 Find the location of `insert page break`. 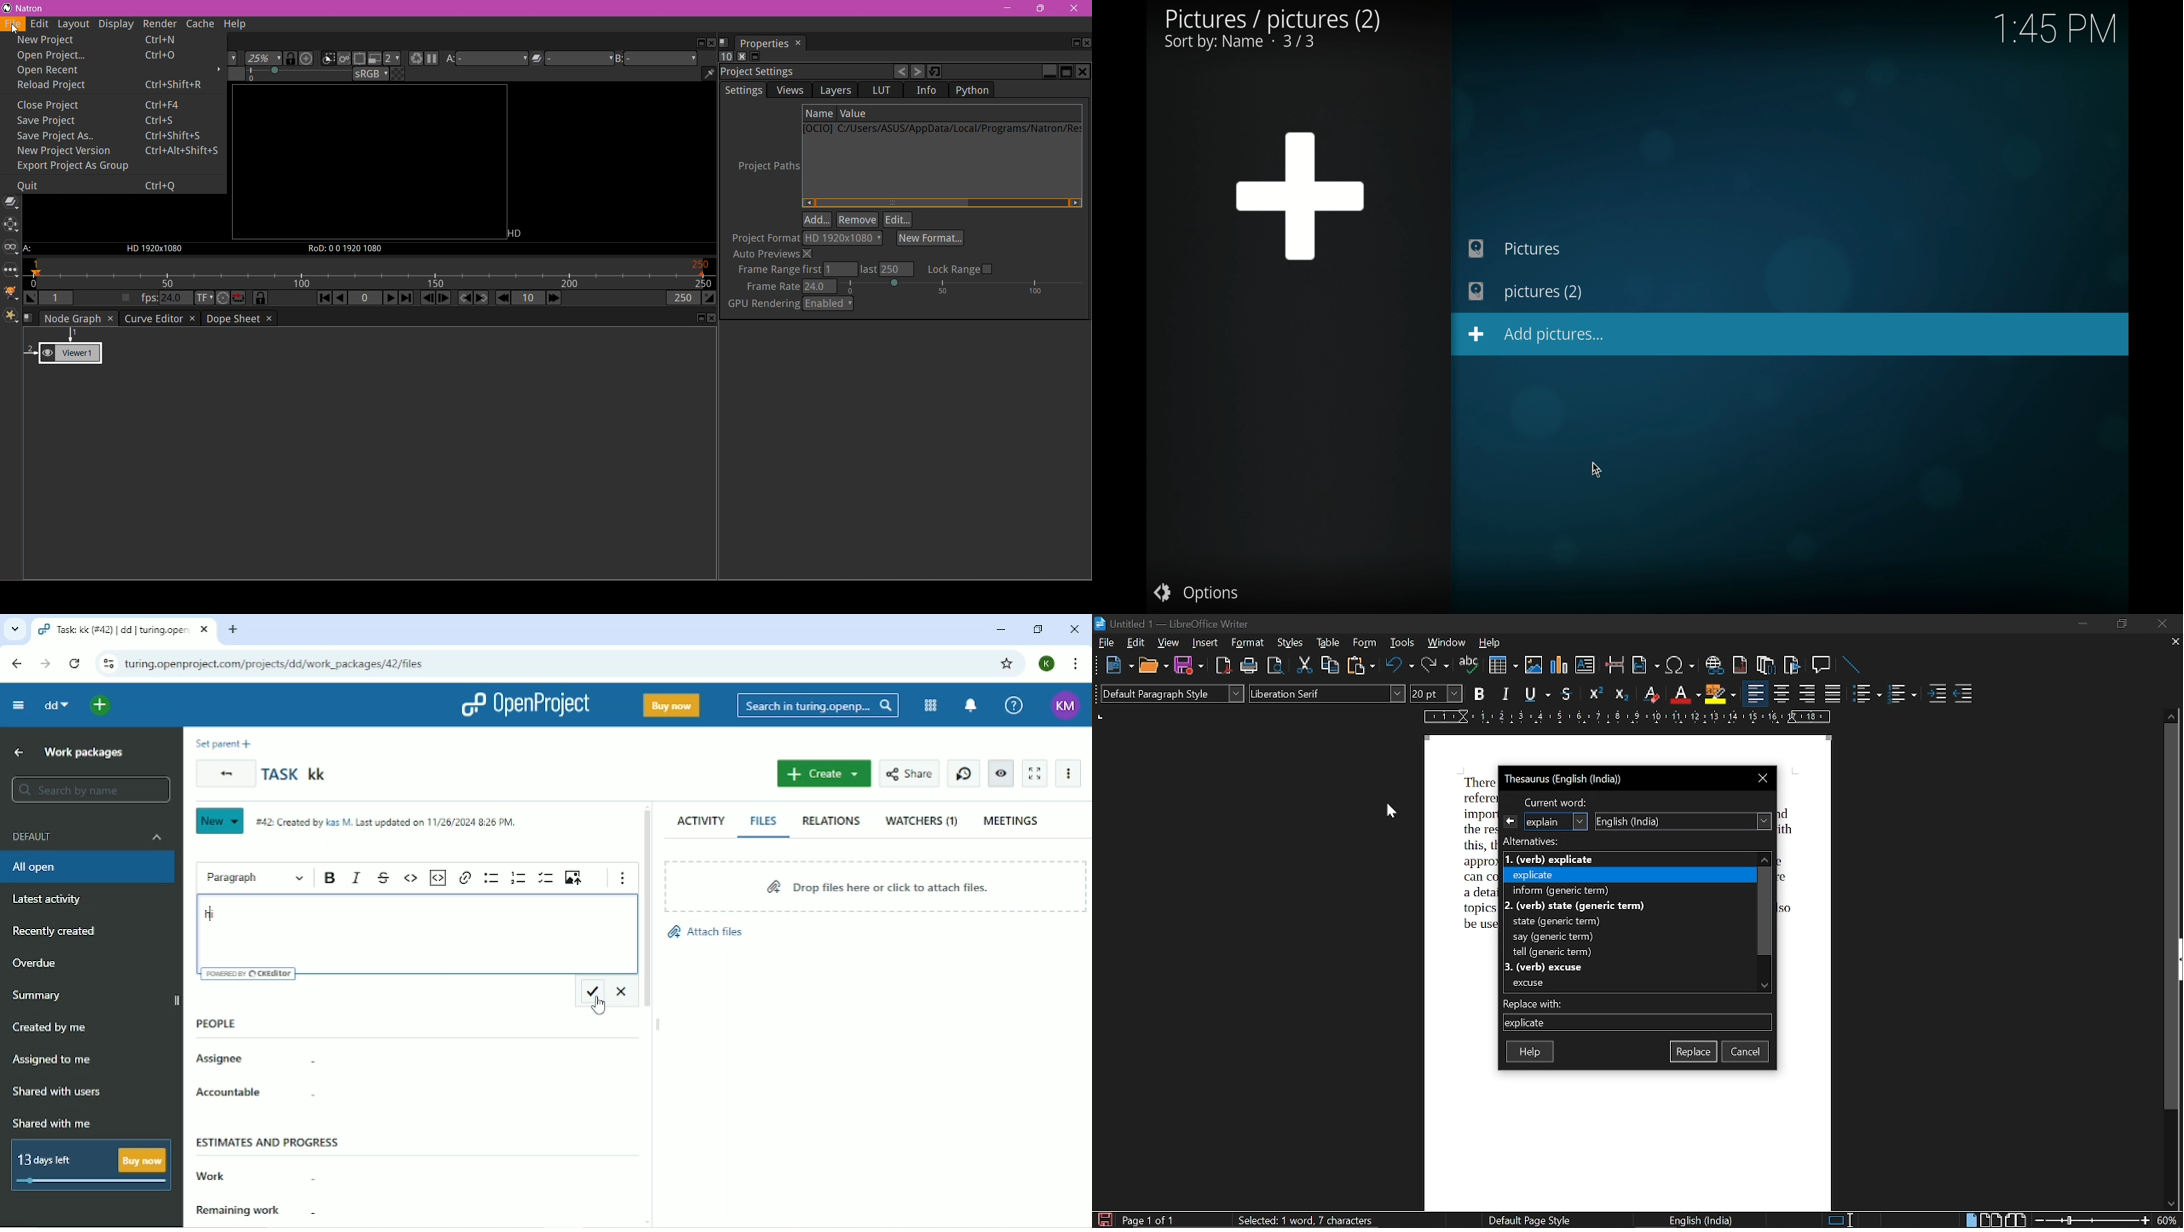

insert page break is located at coordinates (1616, 666).